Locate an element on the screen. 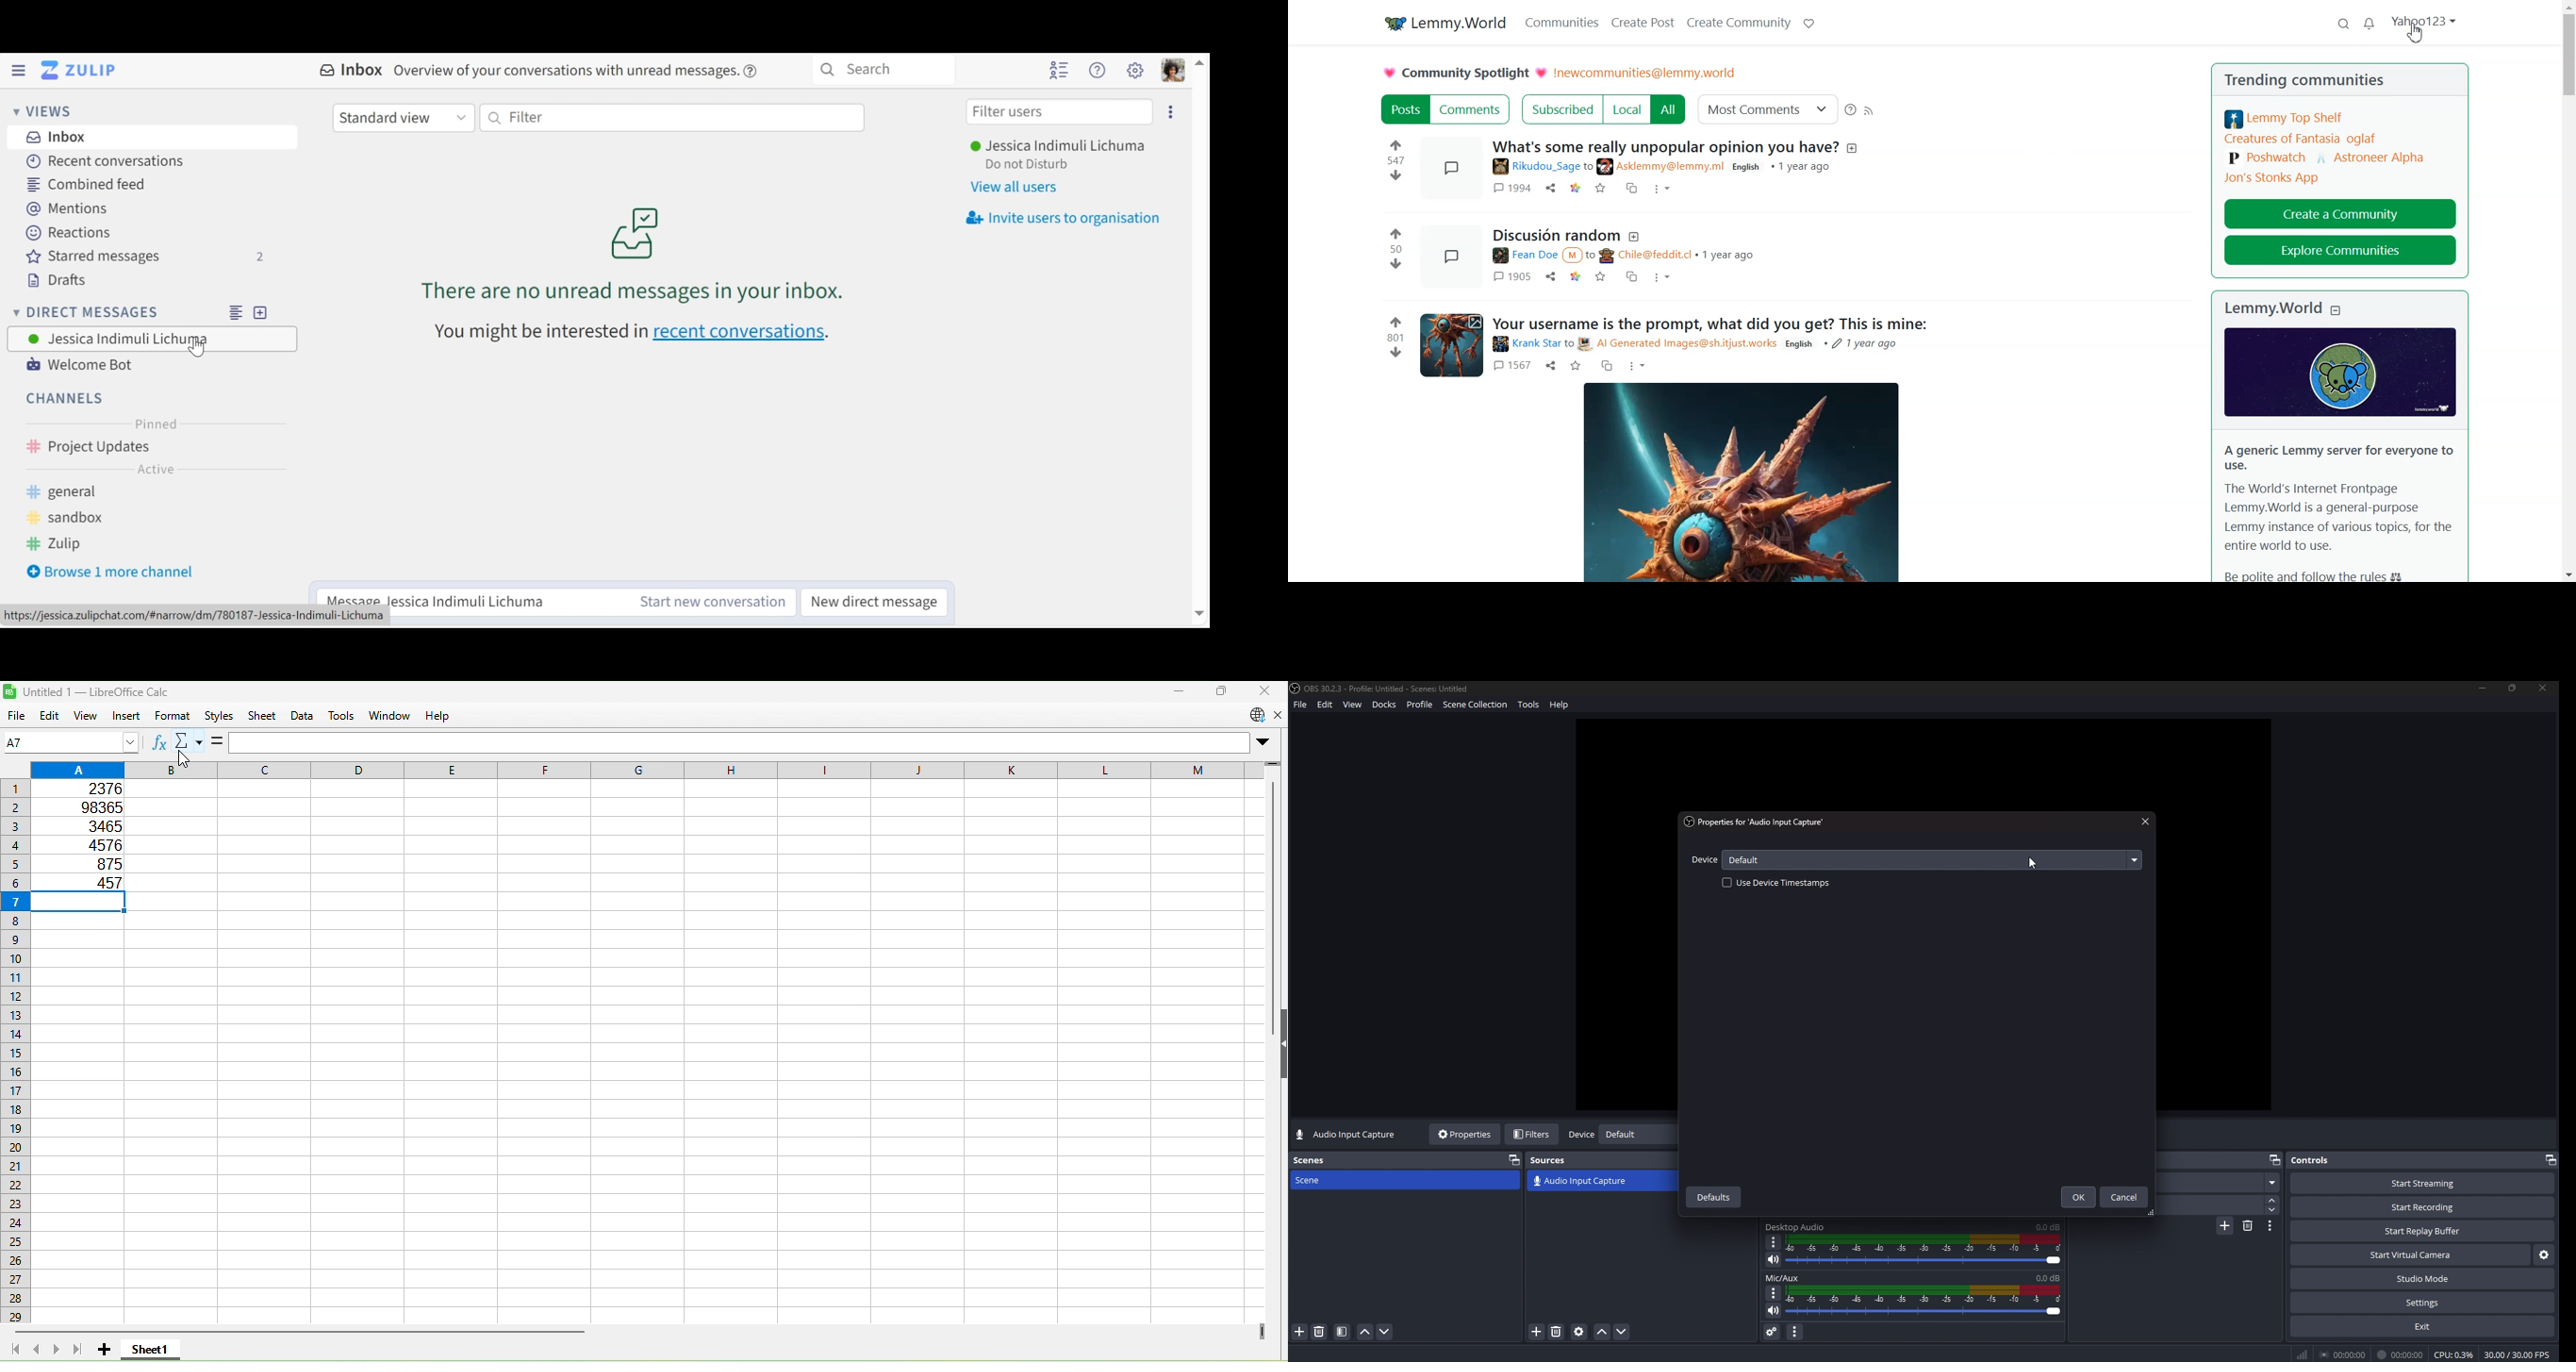  Cells is located at coordinates (651, 1120).